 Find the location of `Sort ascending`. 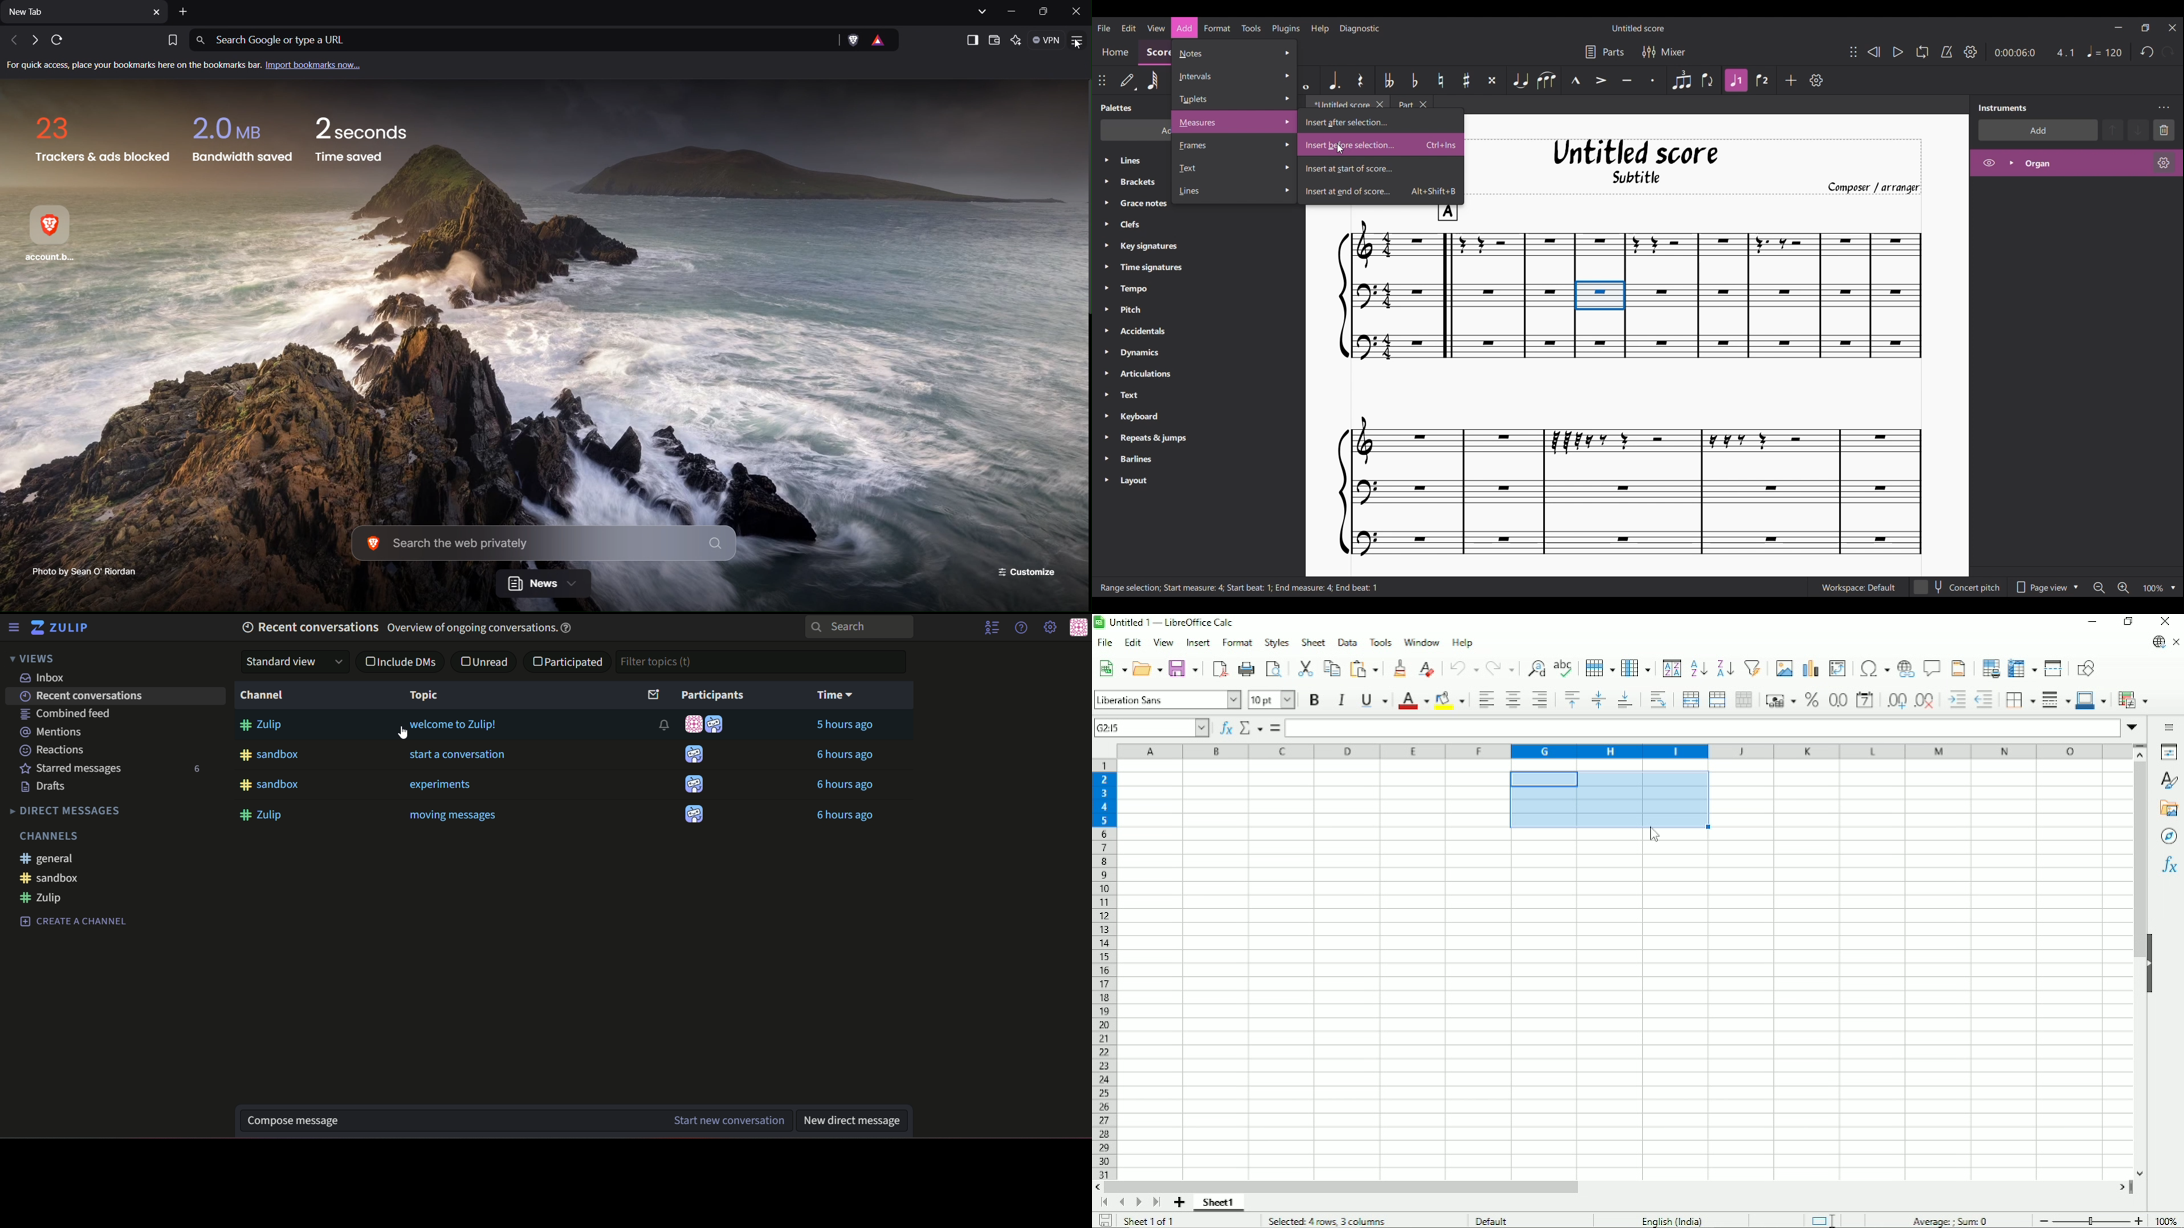

Sort ascending is located at coordinates (1698, 669).